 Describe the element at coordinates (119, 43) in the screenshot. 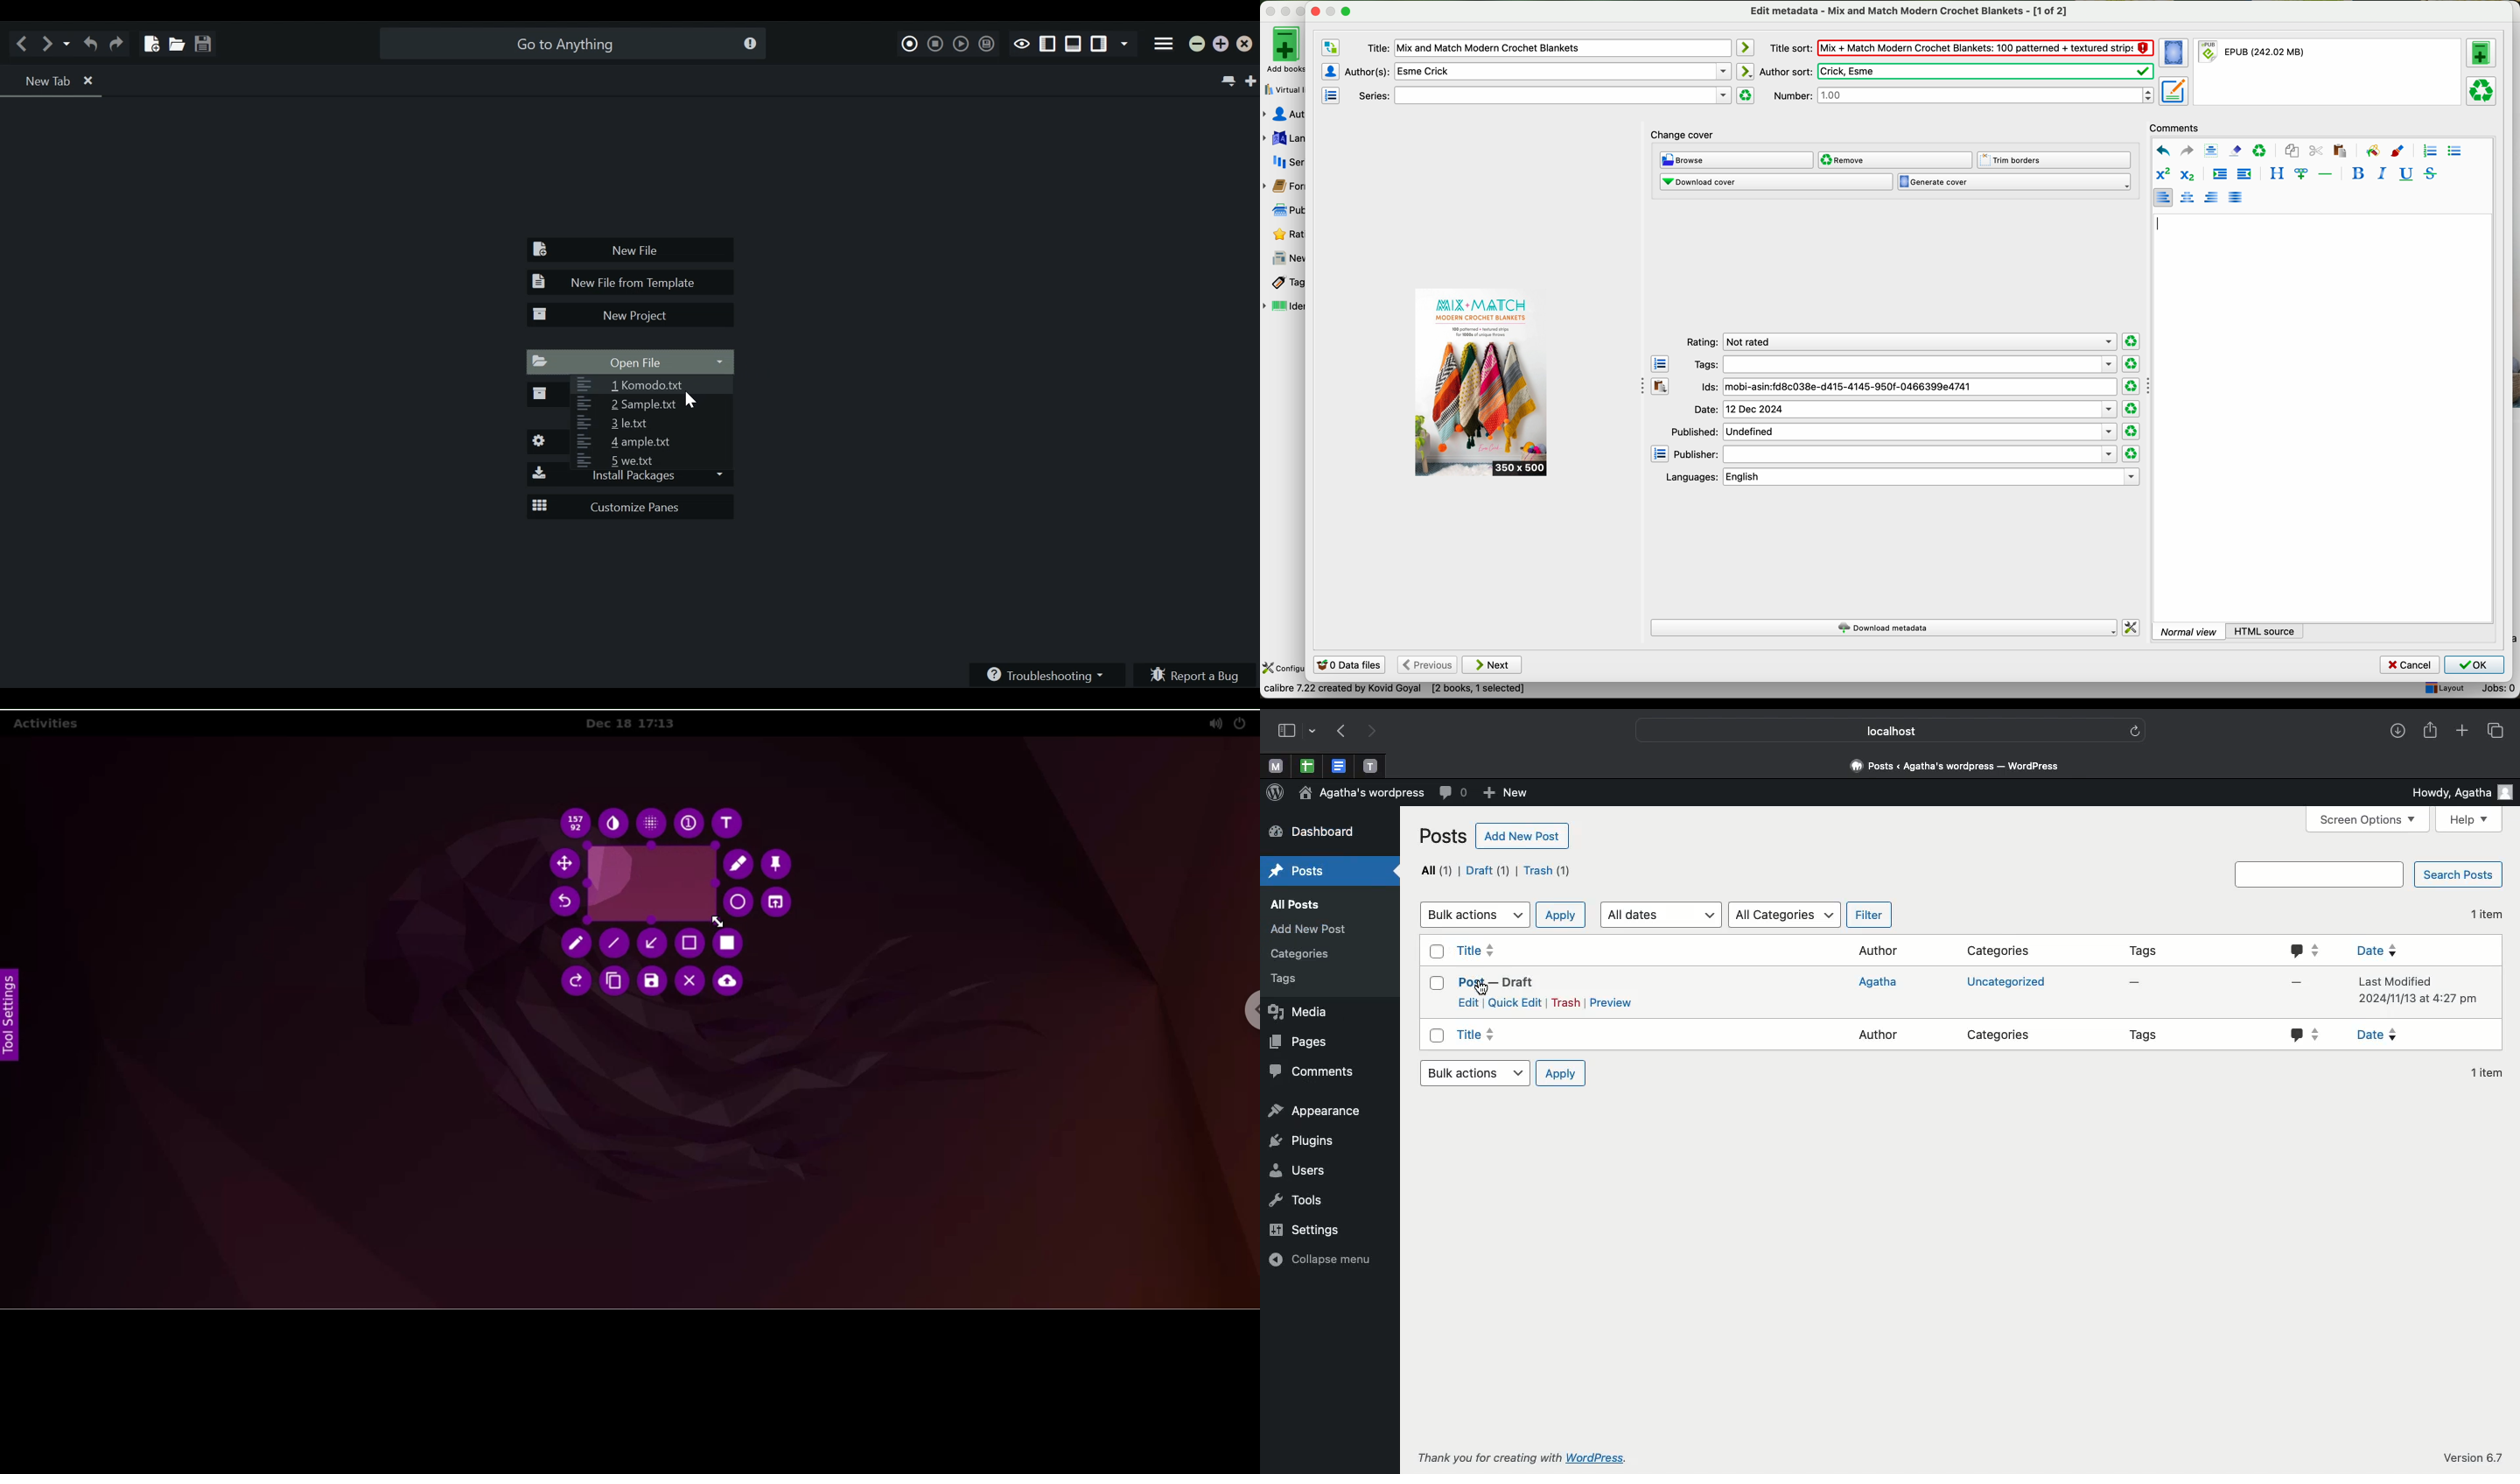

I see `Redo` at that location.